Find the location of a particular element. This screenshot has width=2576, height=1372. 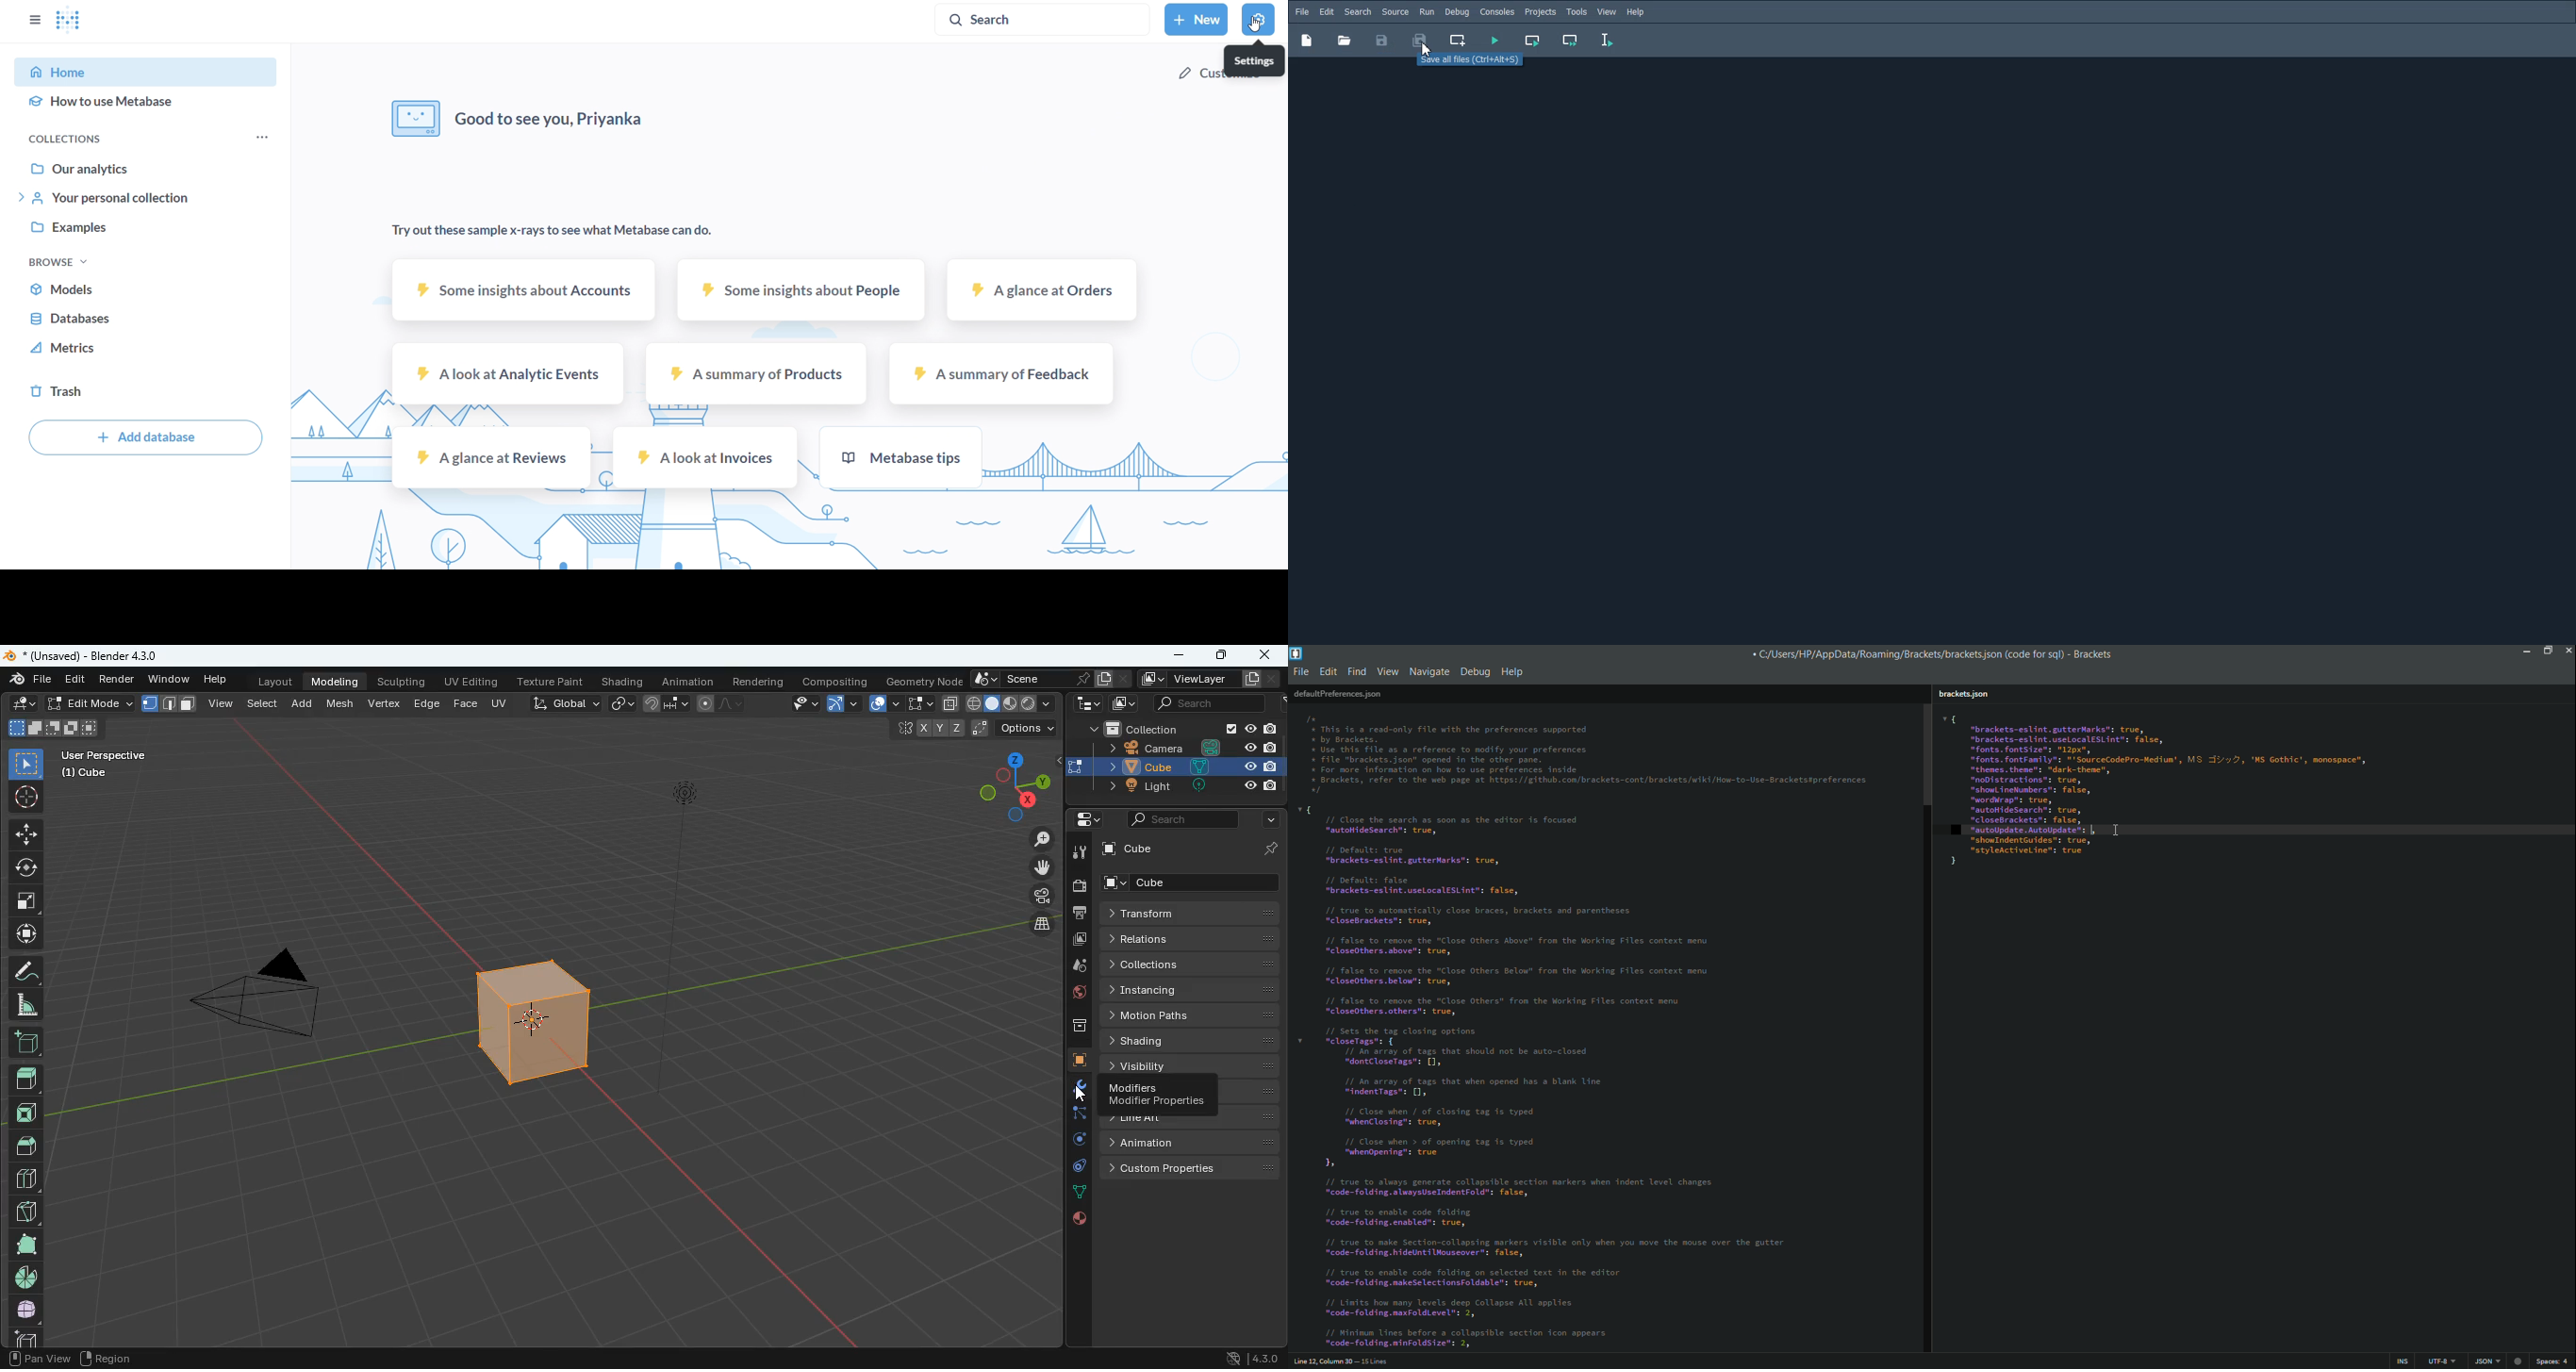

tools is located at coordinates (1070, 1089).